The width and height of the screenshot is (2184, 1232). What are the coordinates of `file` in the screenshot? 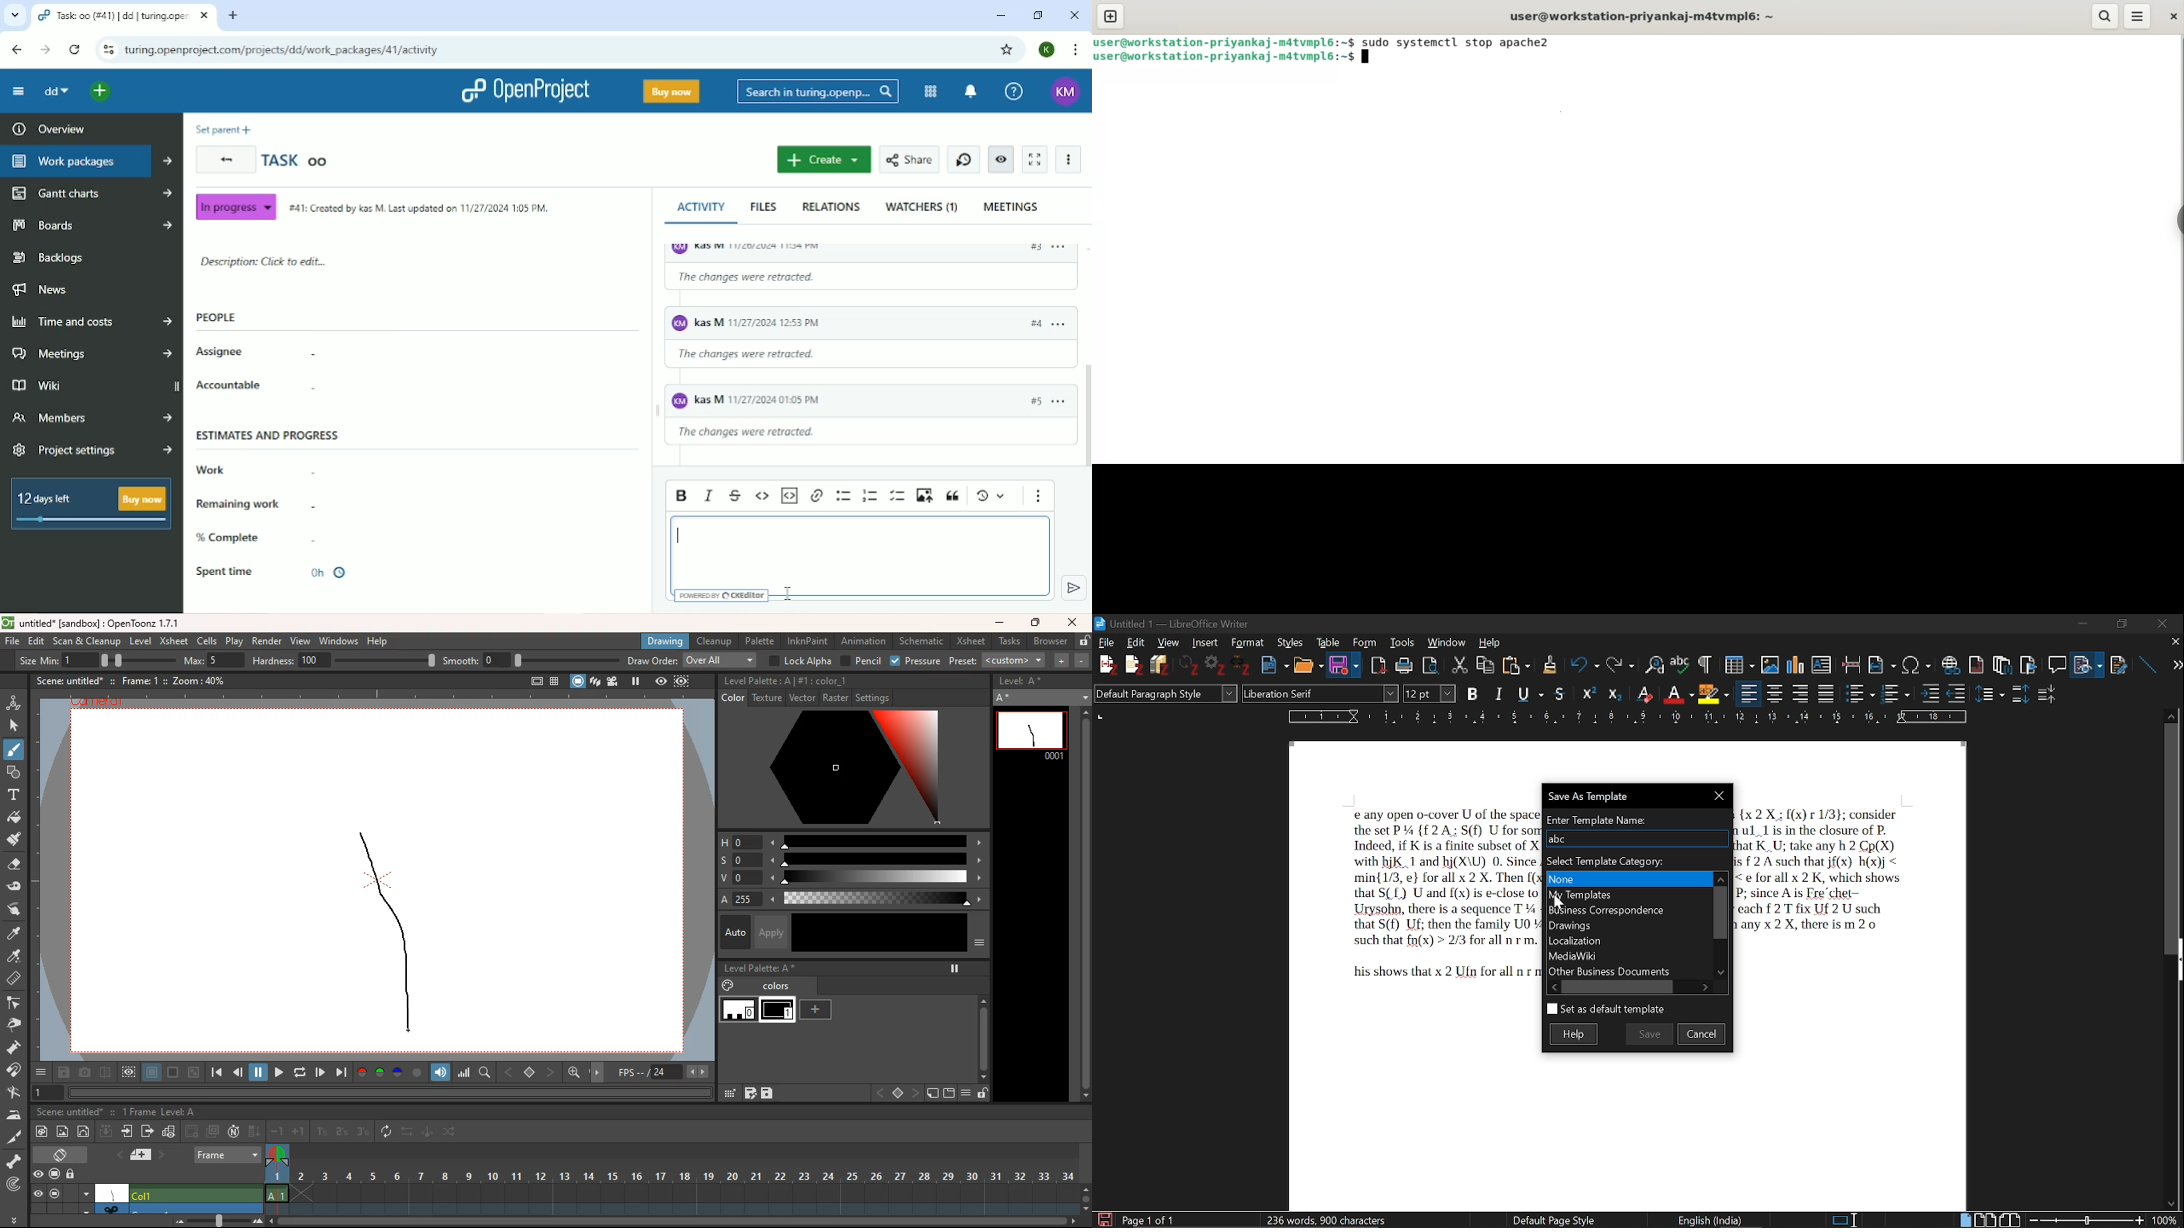 It's located at (12, 643).